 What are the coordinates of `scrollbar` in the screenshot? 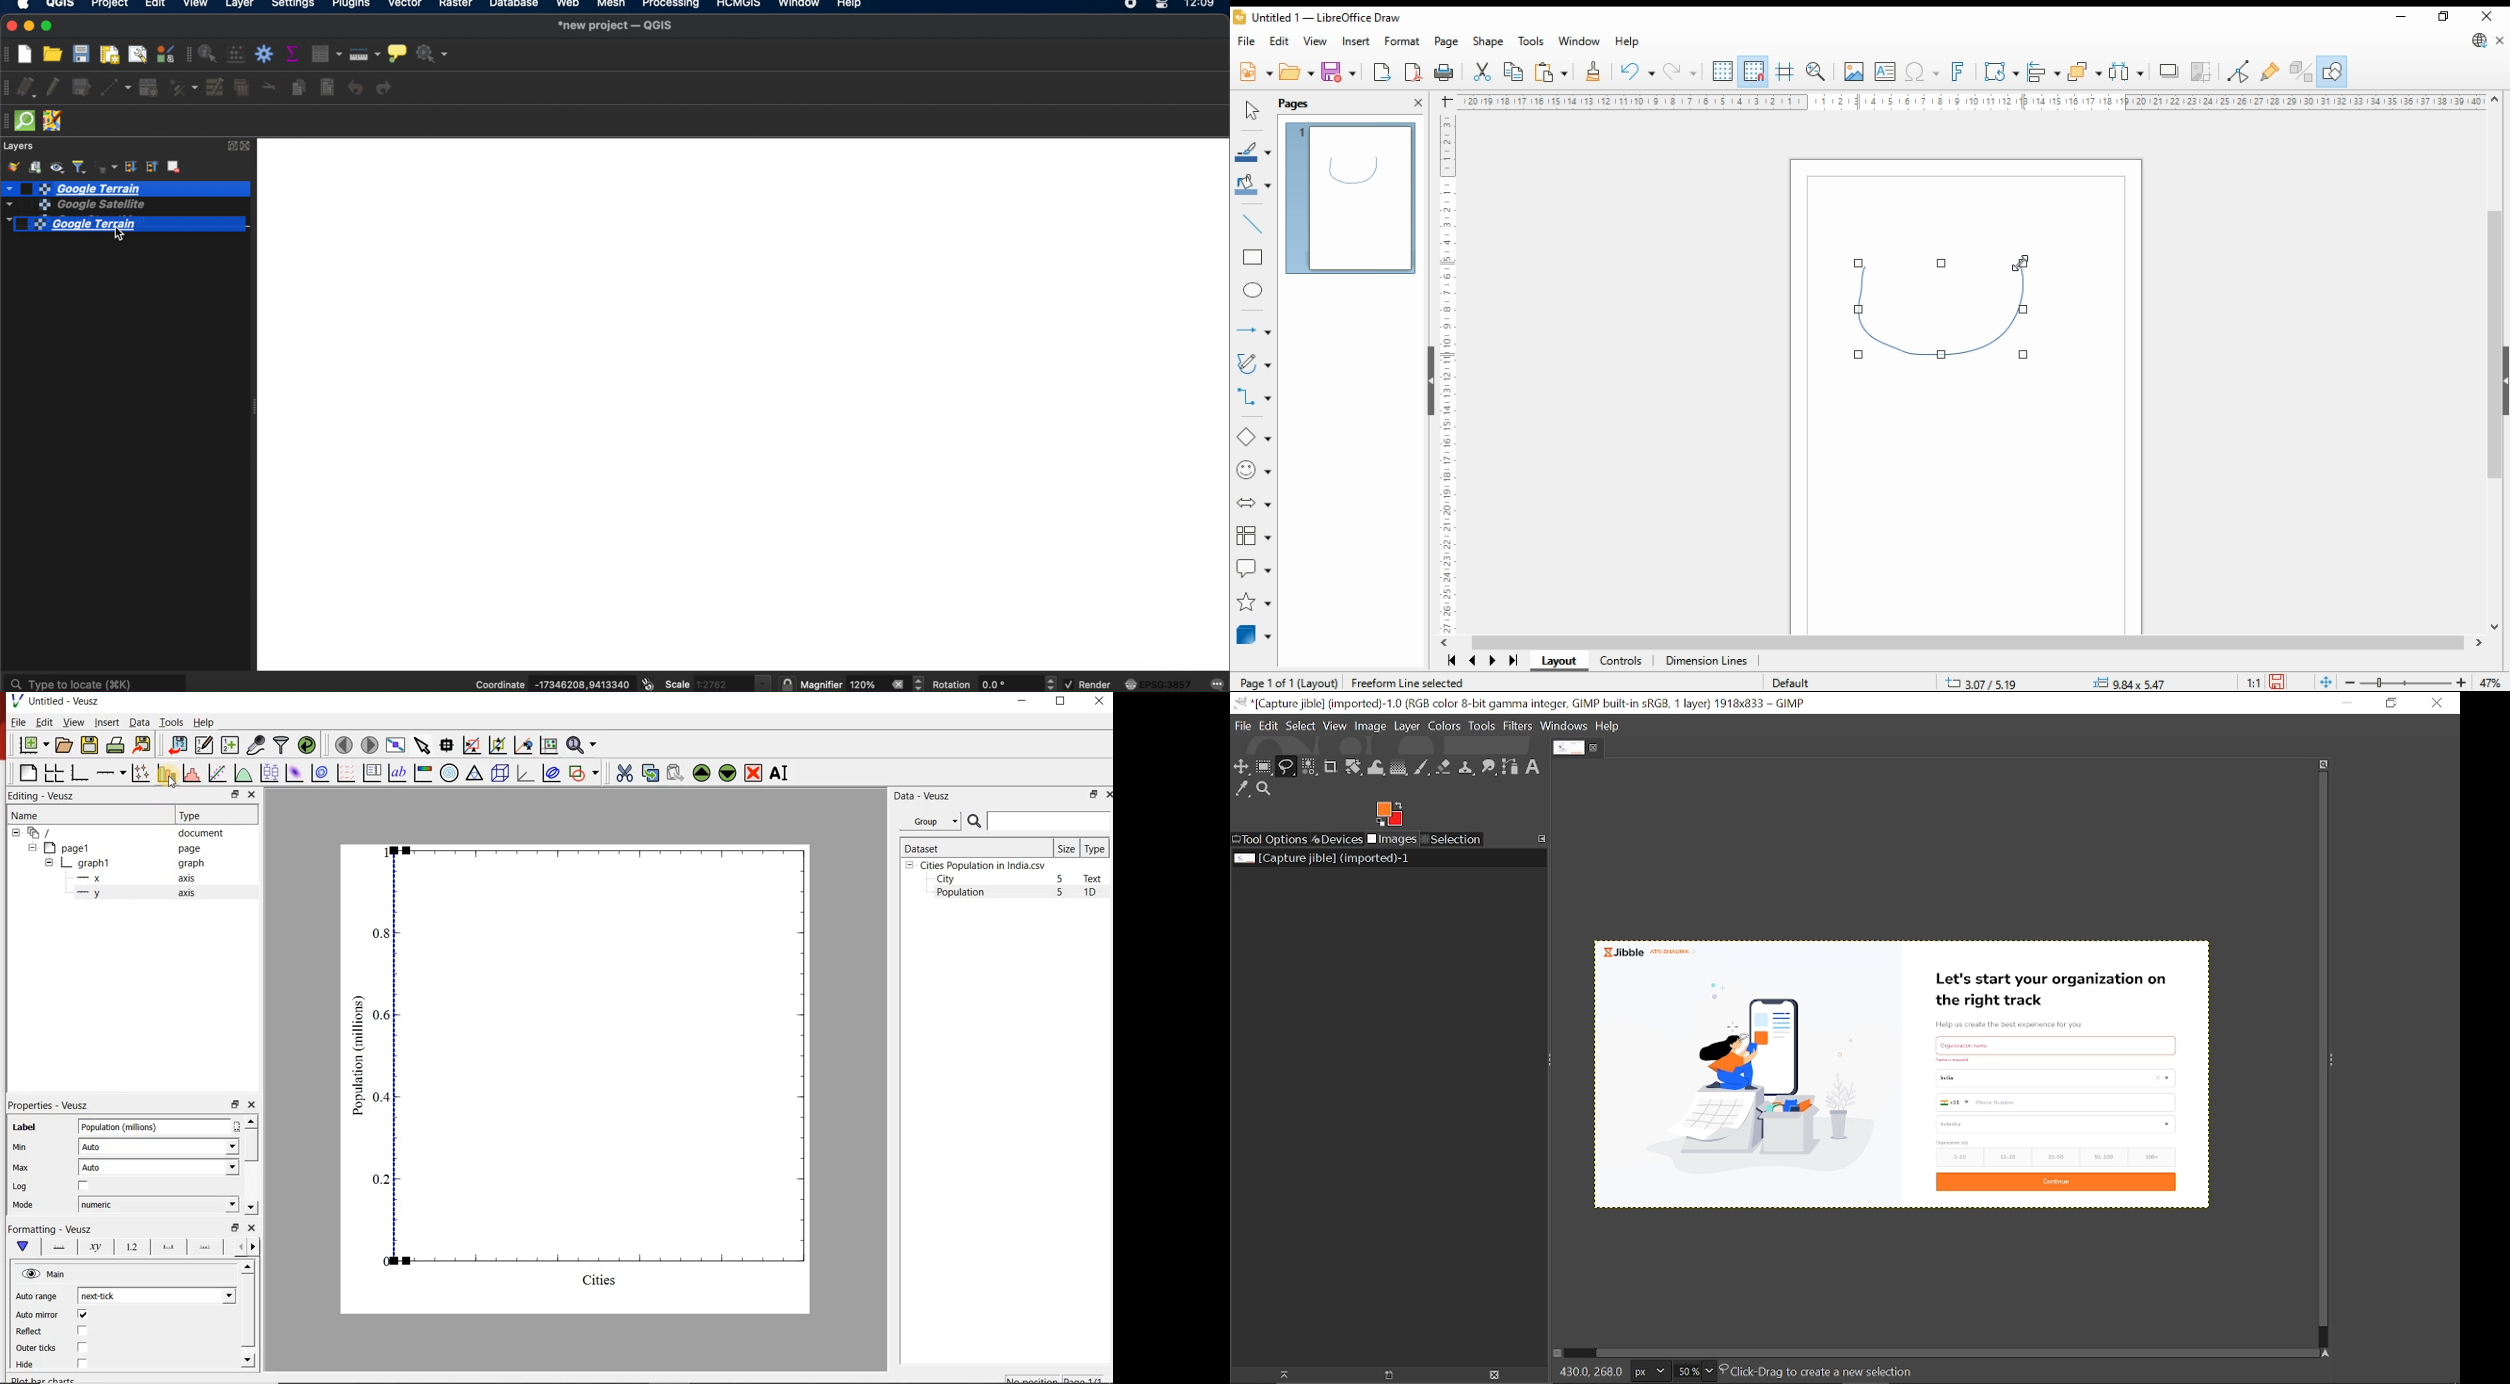 It's located at (251, 1165).